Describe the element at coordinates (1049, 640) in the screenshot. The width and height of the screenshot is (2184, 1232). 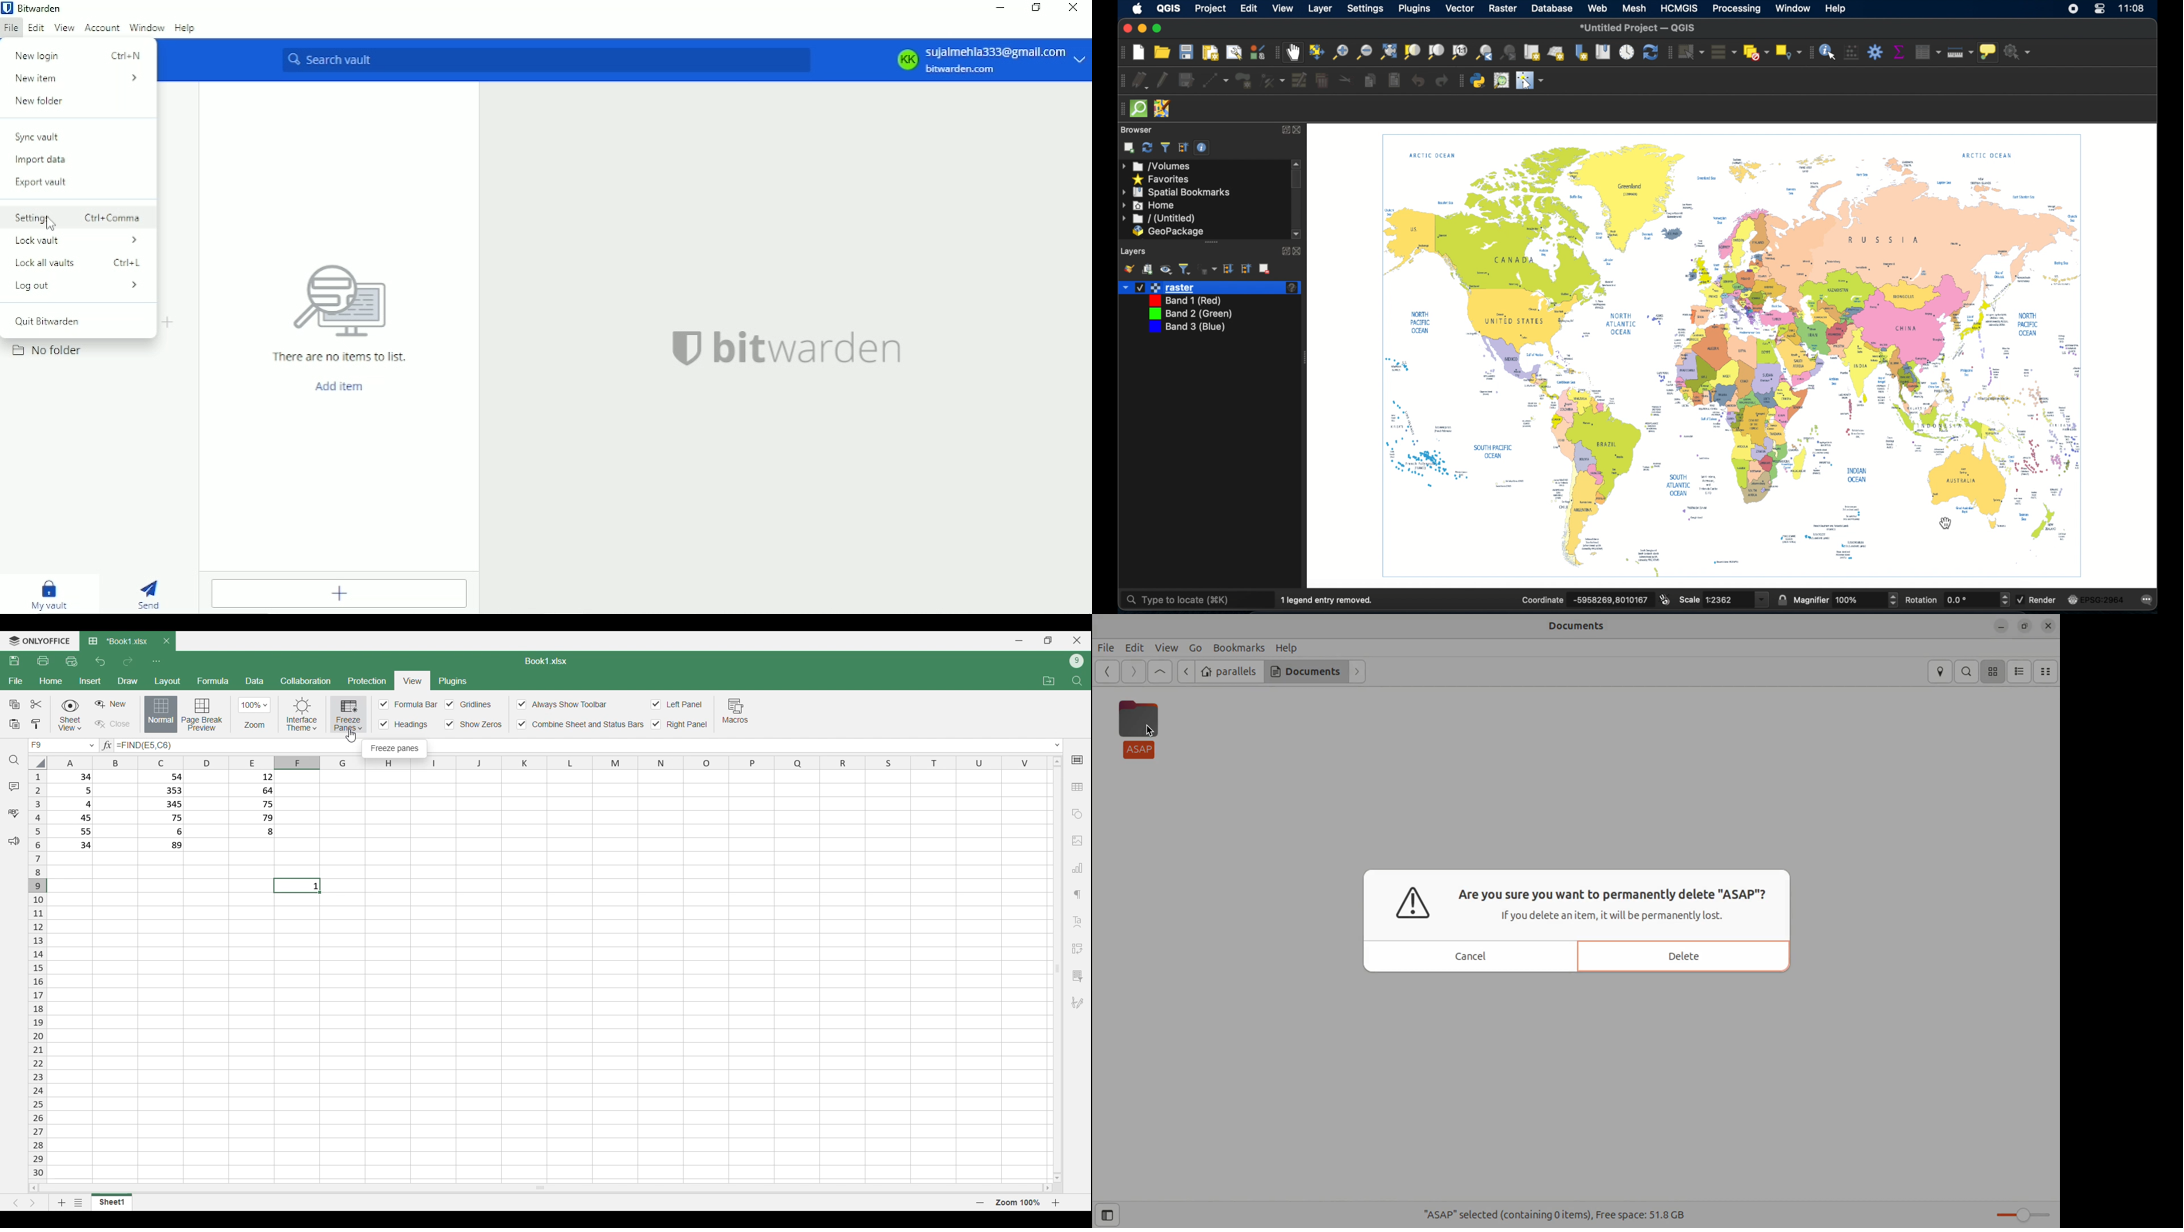
I see `Show in smaller tab` at that location.